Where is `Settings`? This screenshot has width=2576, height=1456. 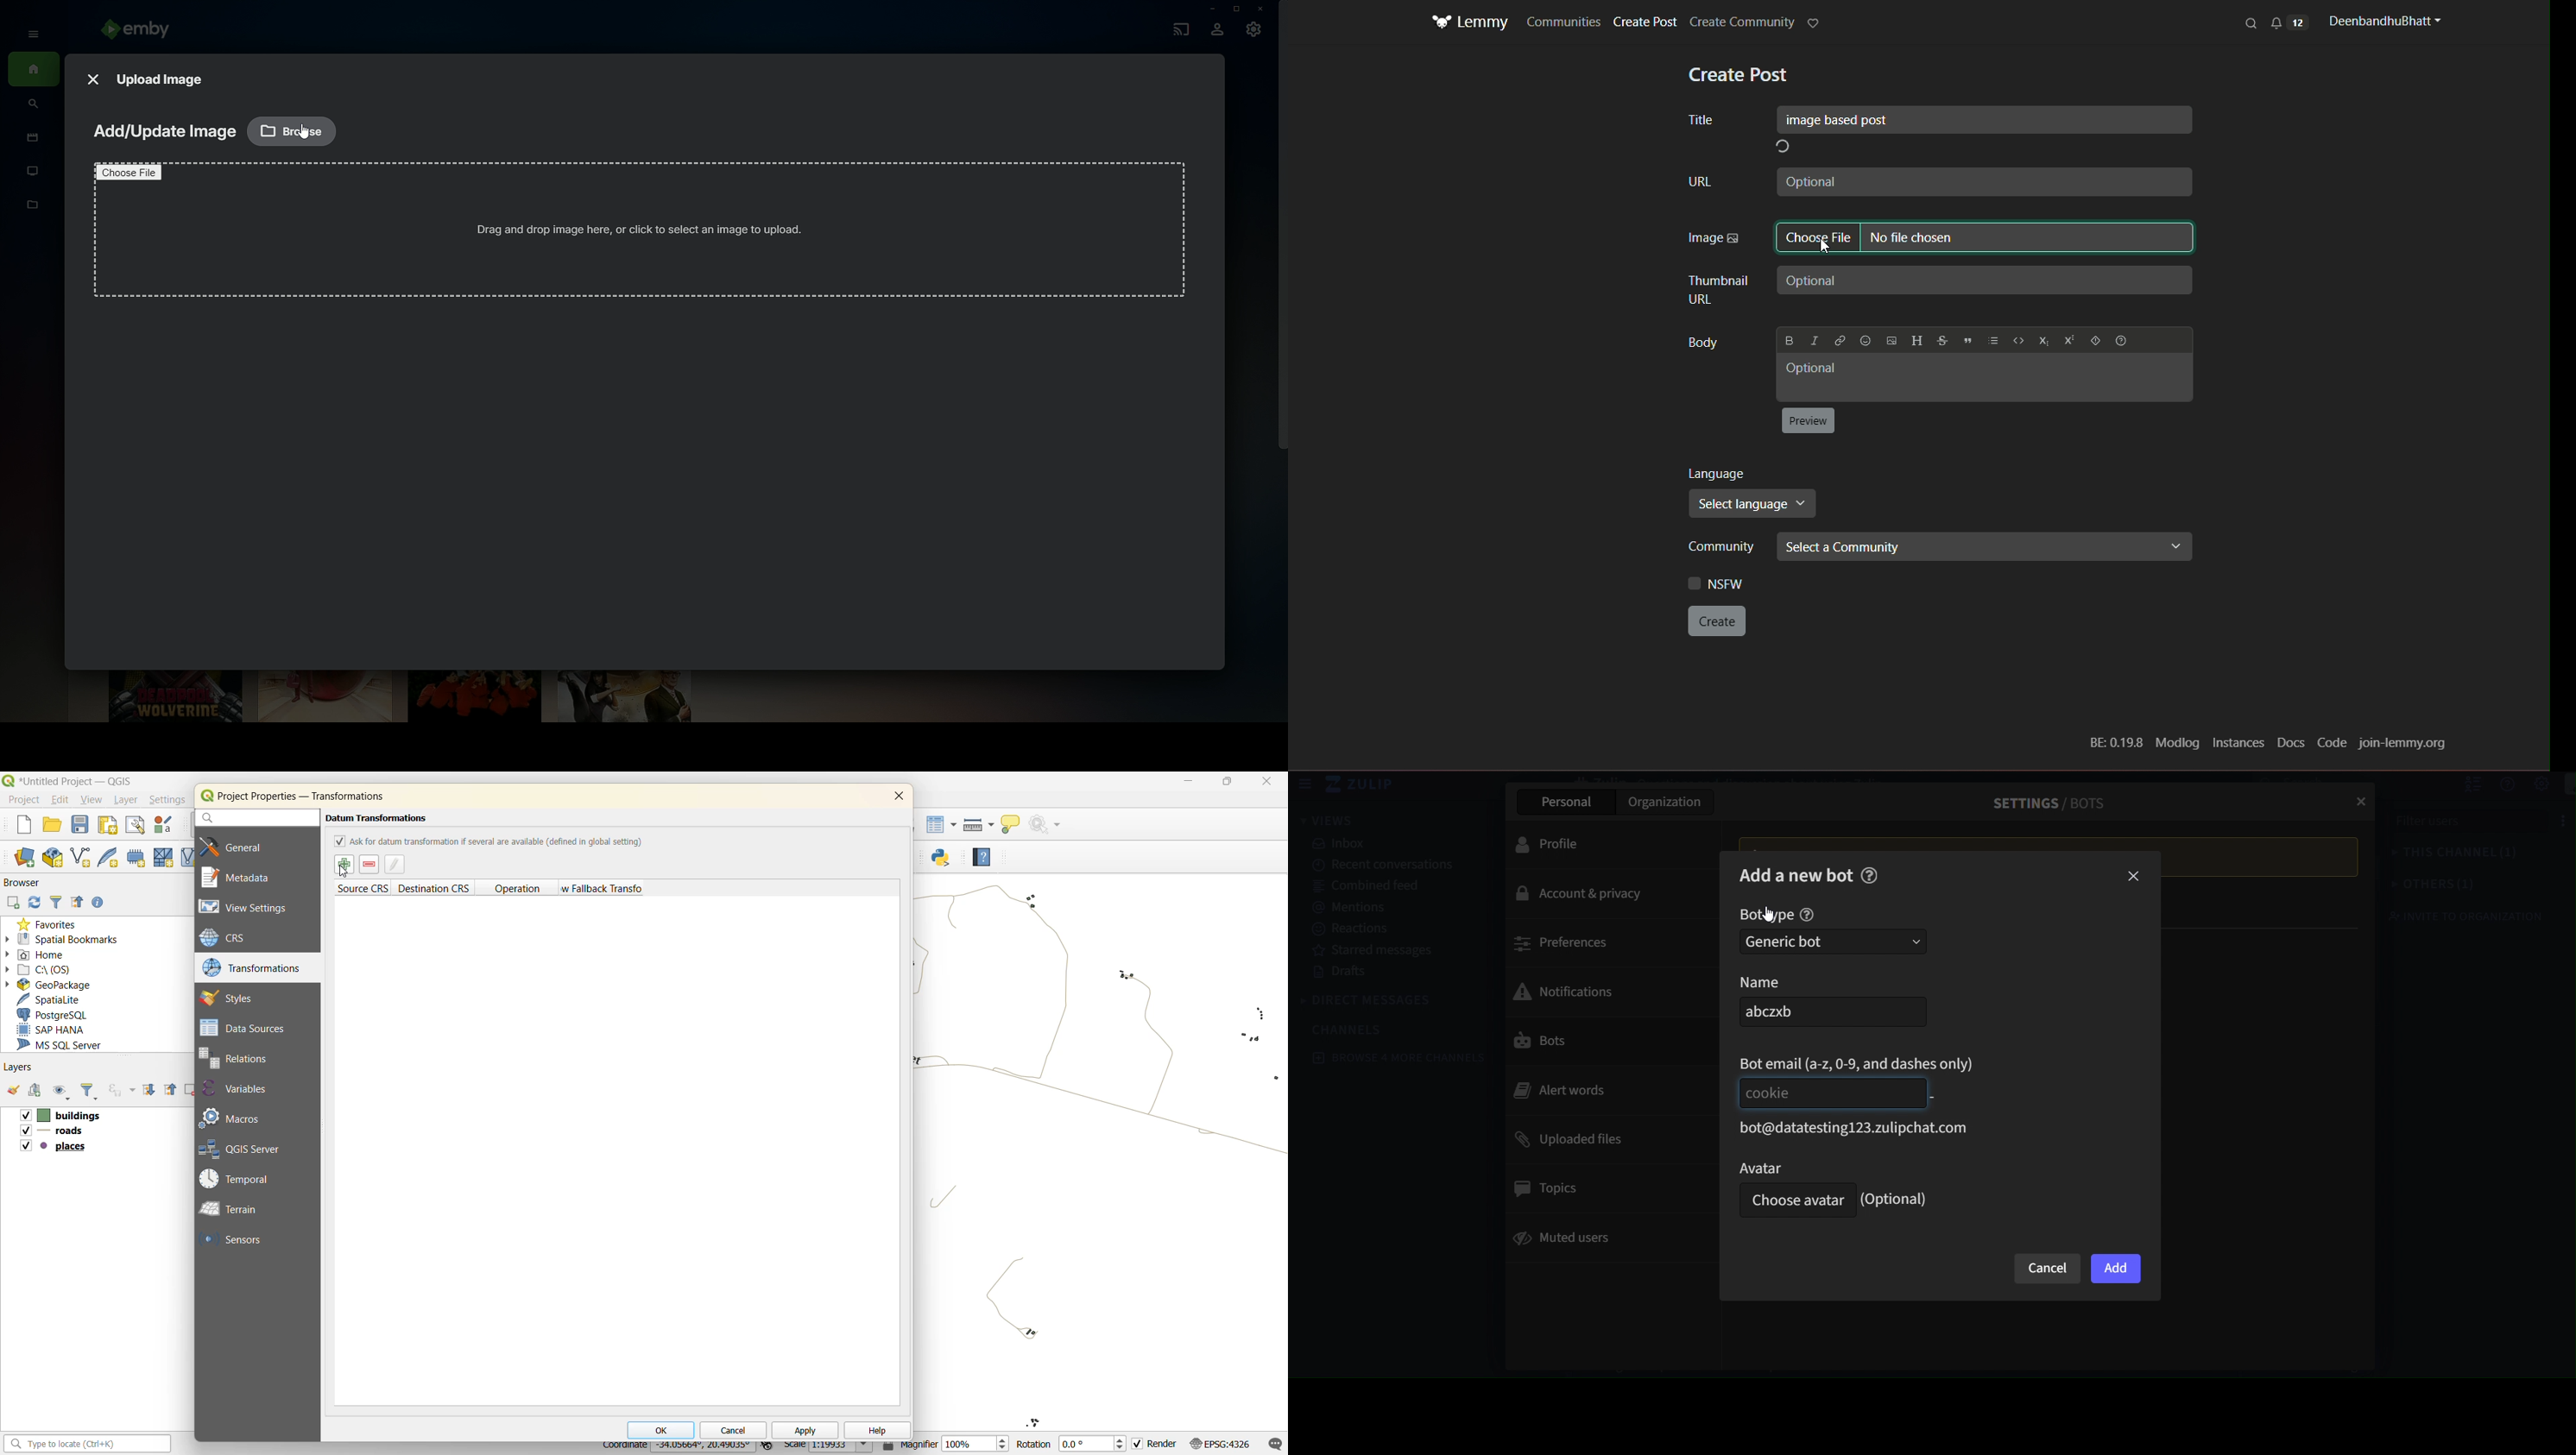
Settings is located at coordinates (2528, 784).